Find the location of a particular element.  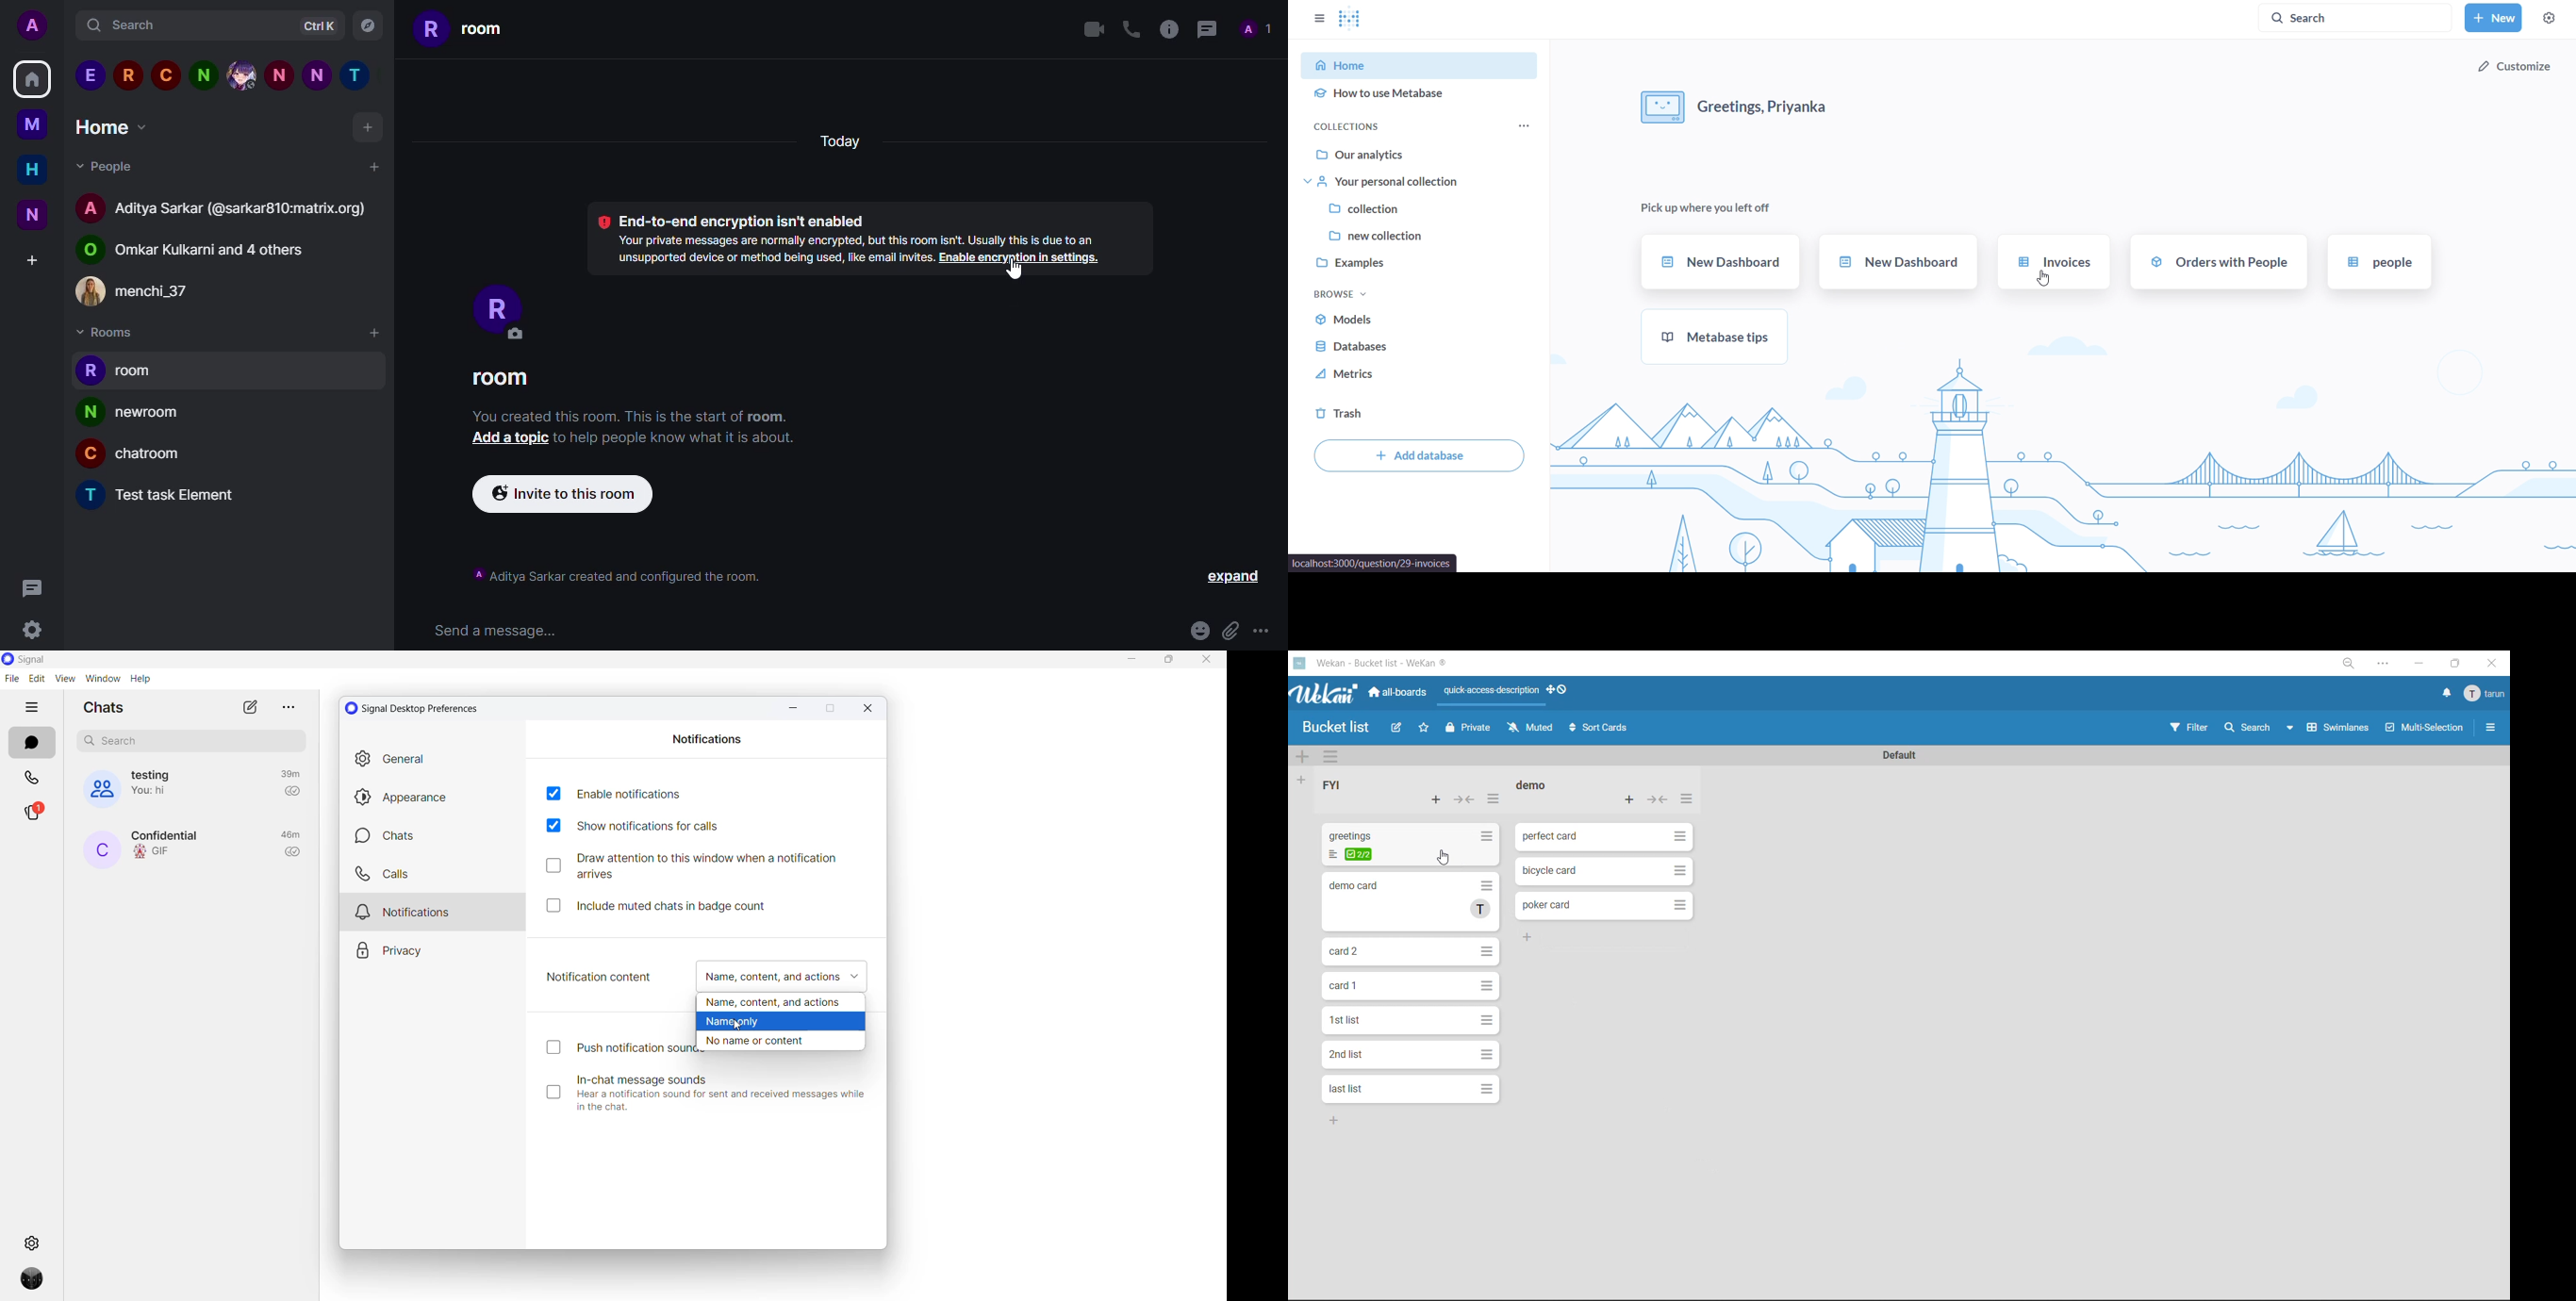

calls is located at coordinates (434, 874).